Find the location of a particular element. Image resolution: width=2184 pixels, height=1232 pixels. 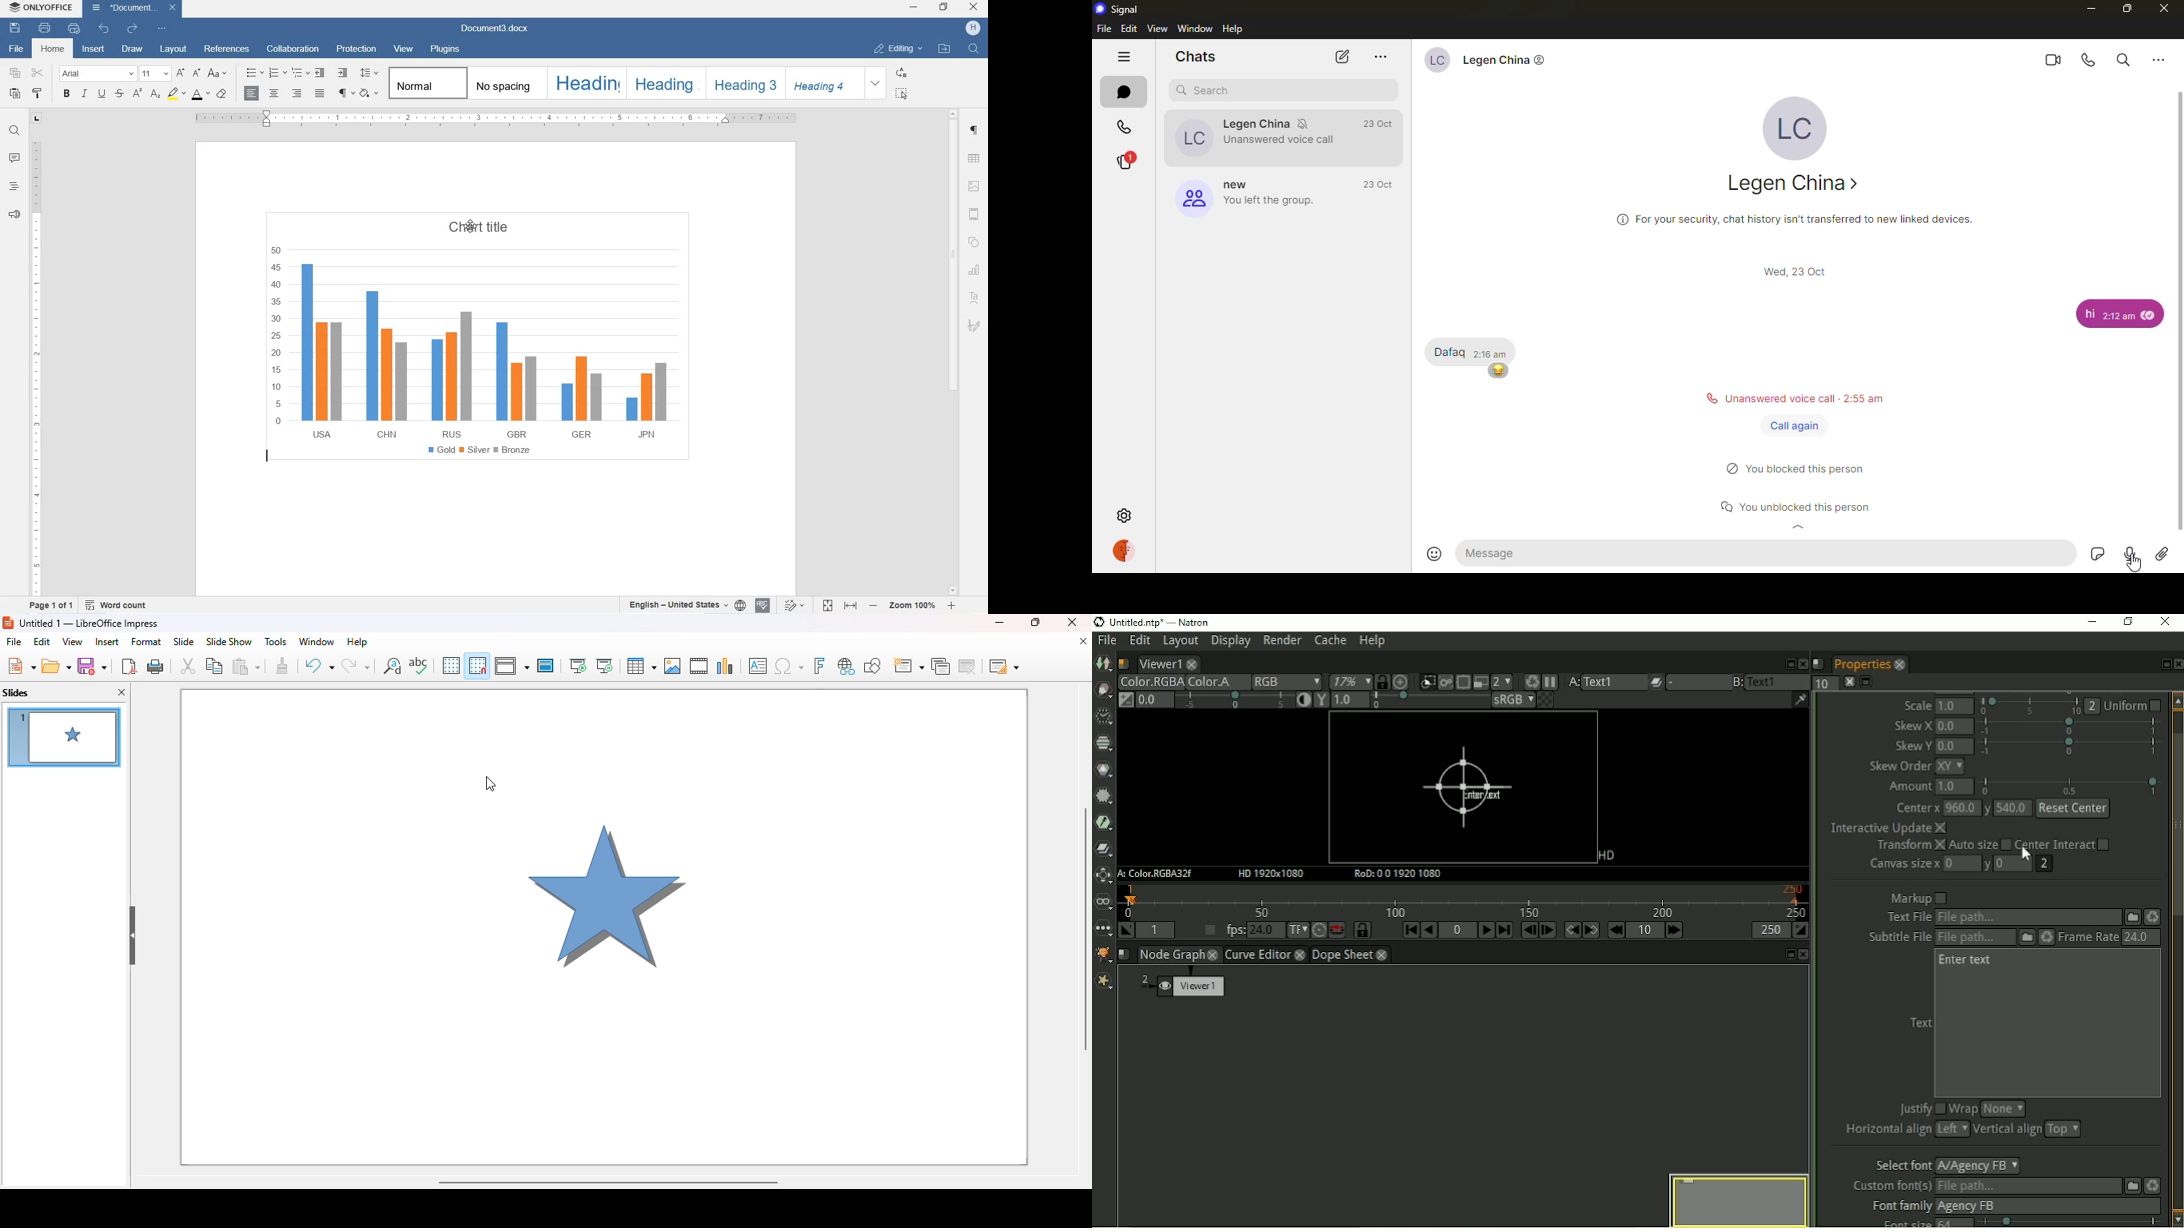

TABLE SETTINGS is located at coordinates (974, 158).